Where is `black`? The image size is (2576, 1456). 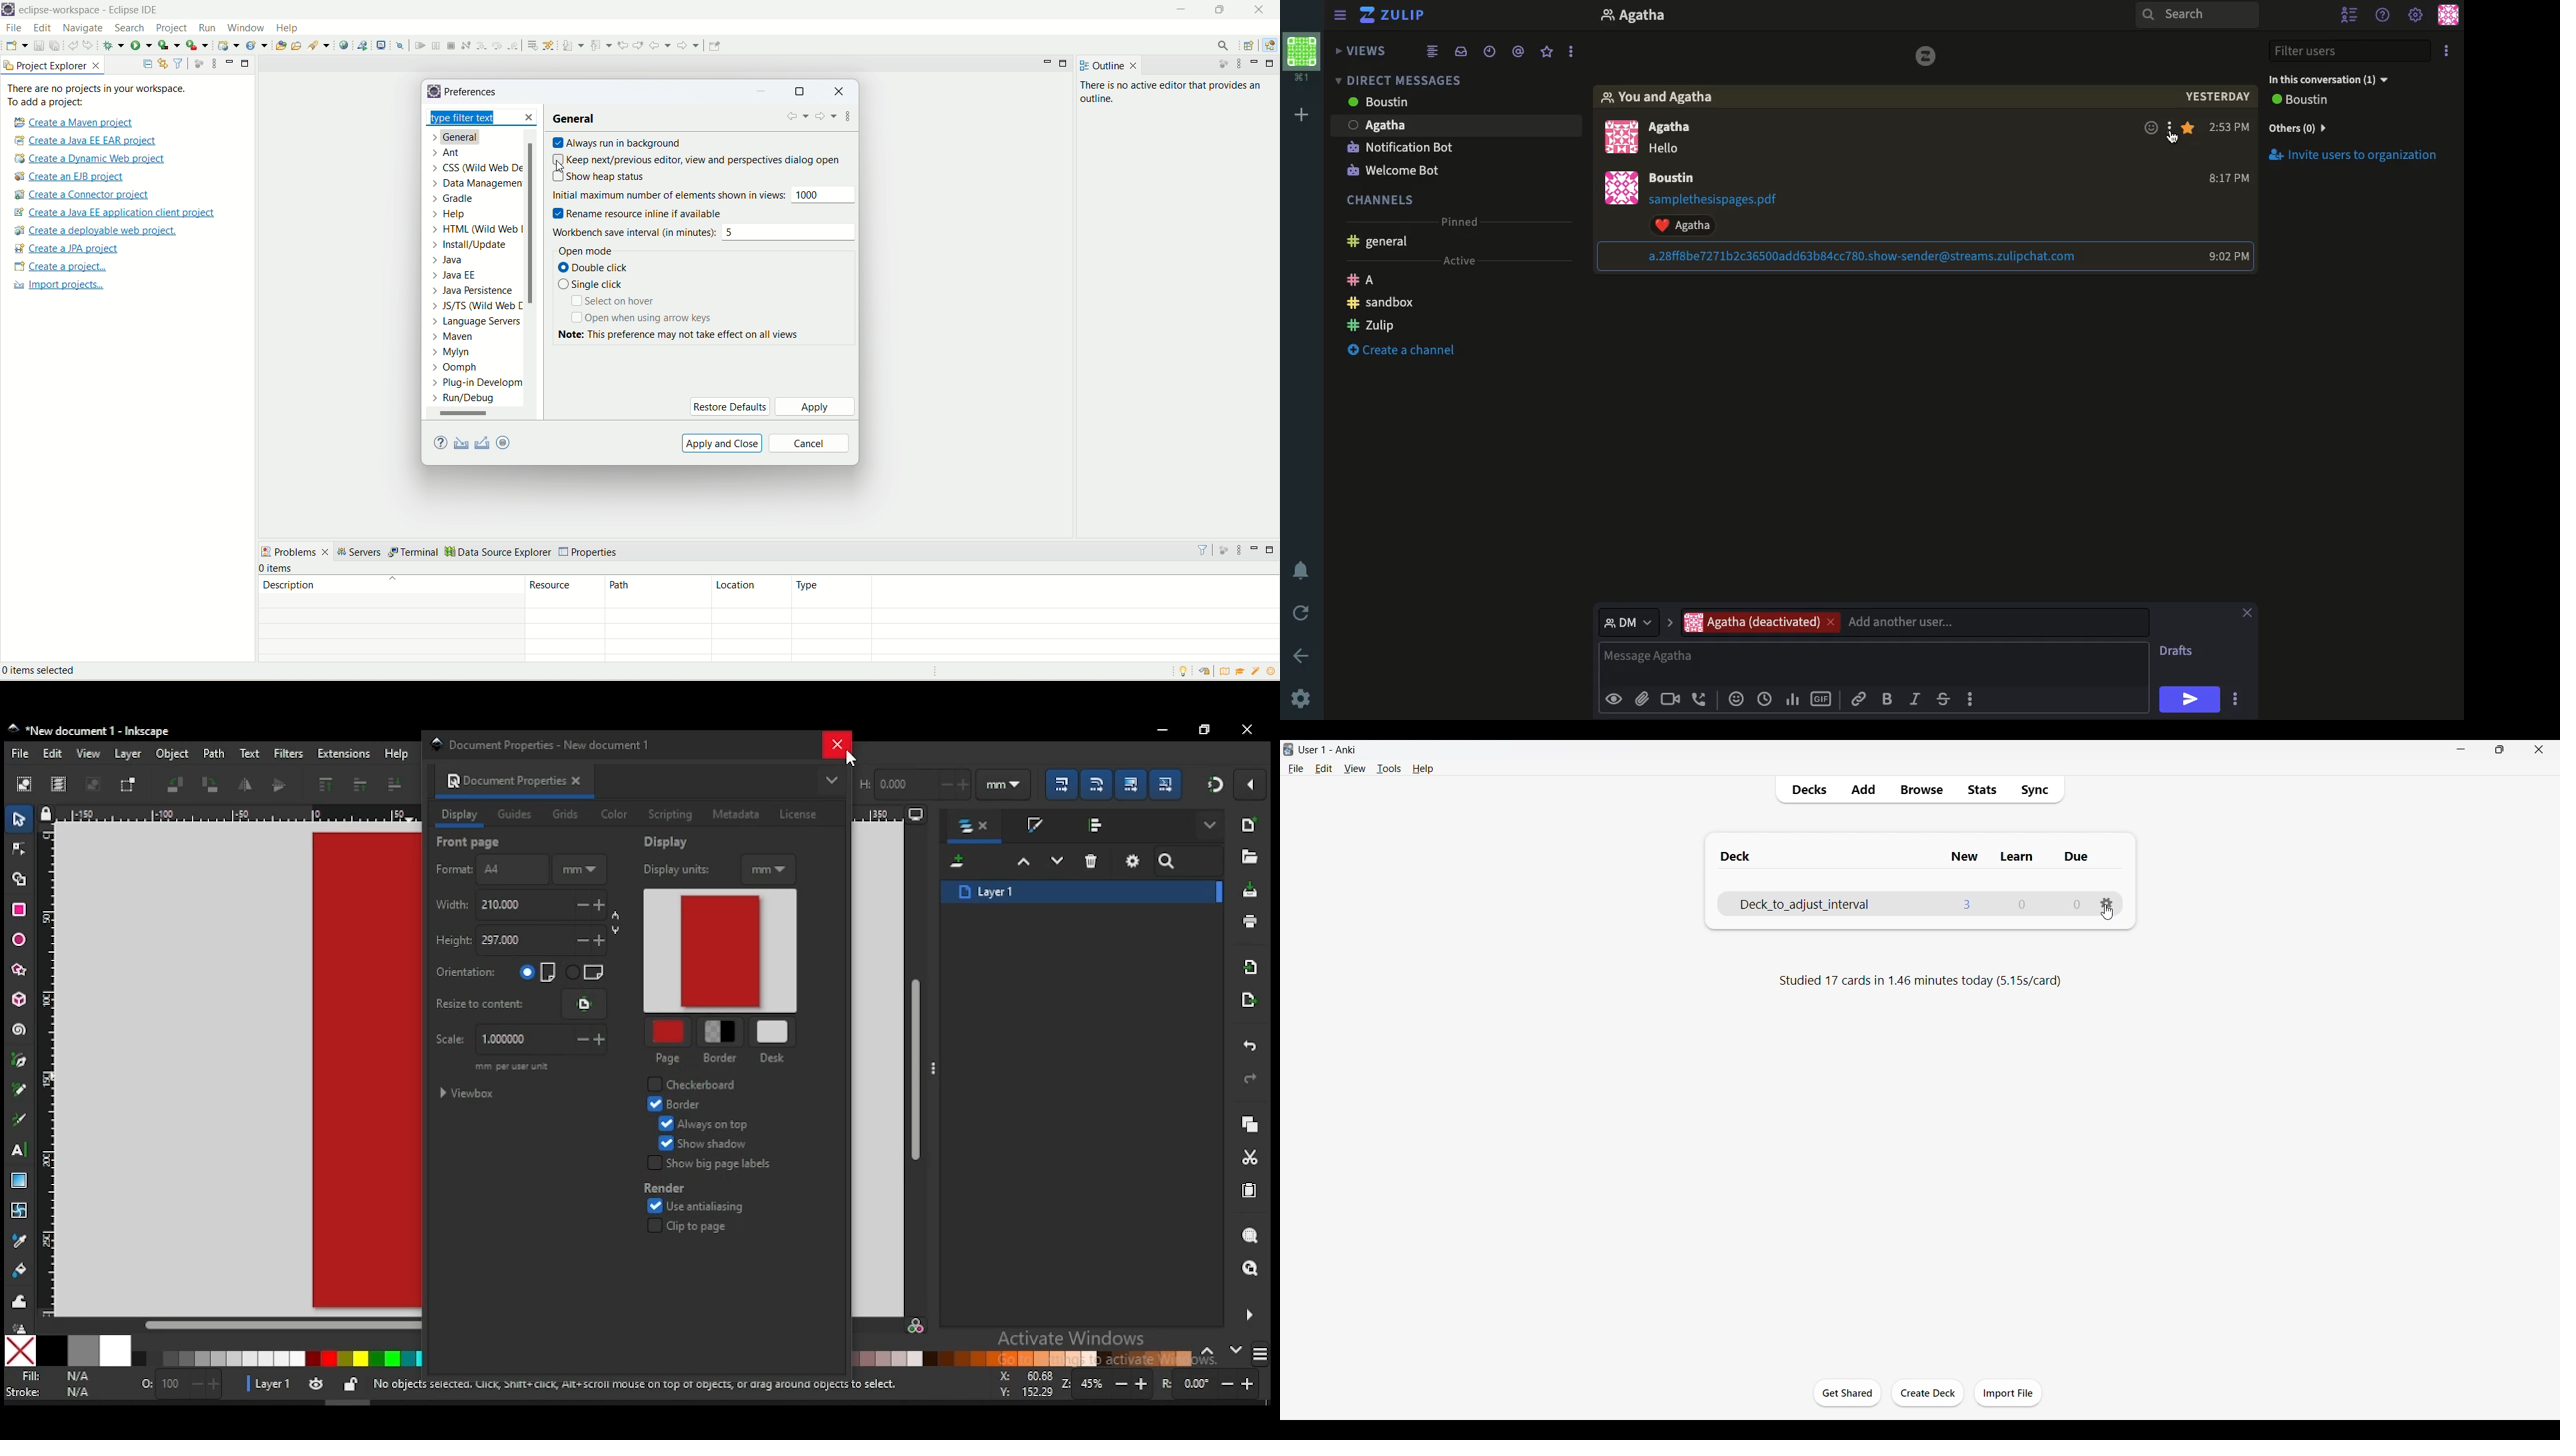
black is located at coordinates (52, 1351).